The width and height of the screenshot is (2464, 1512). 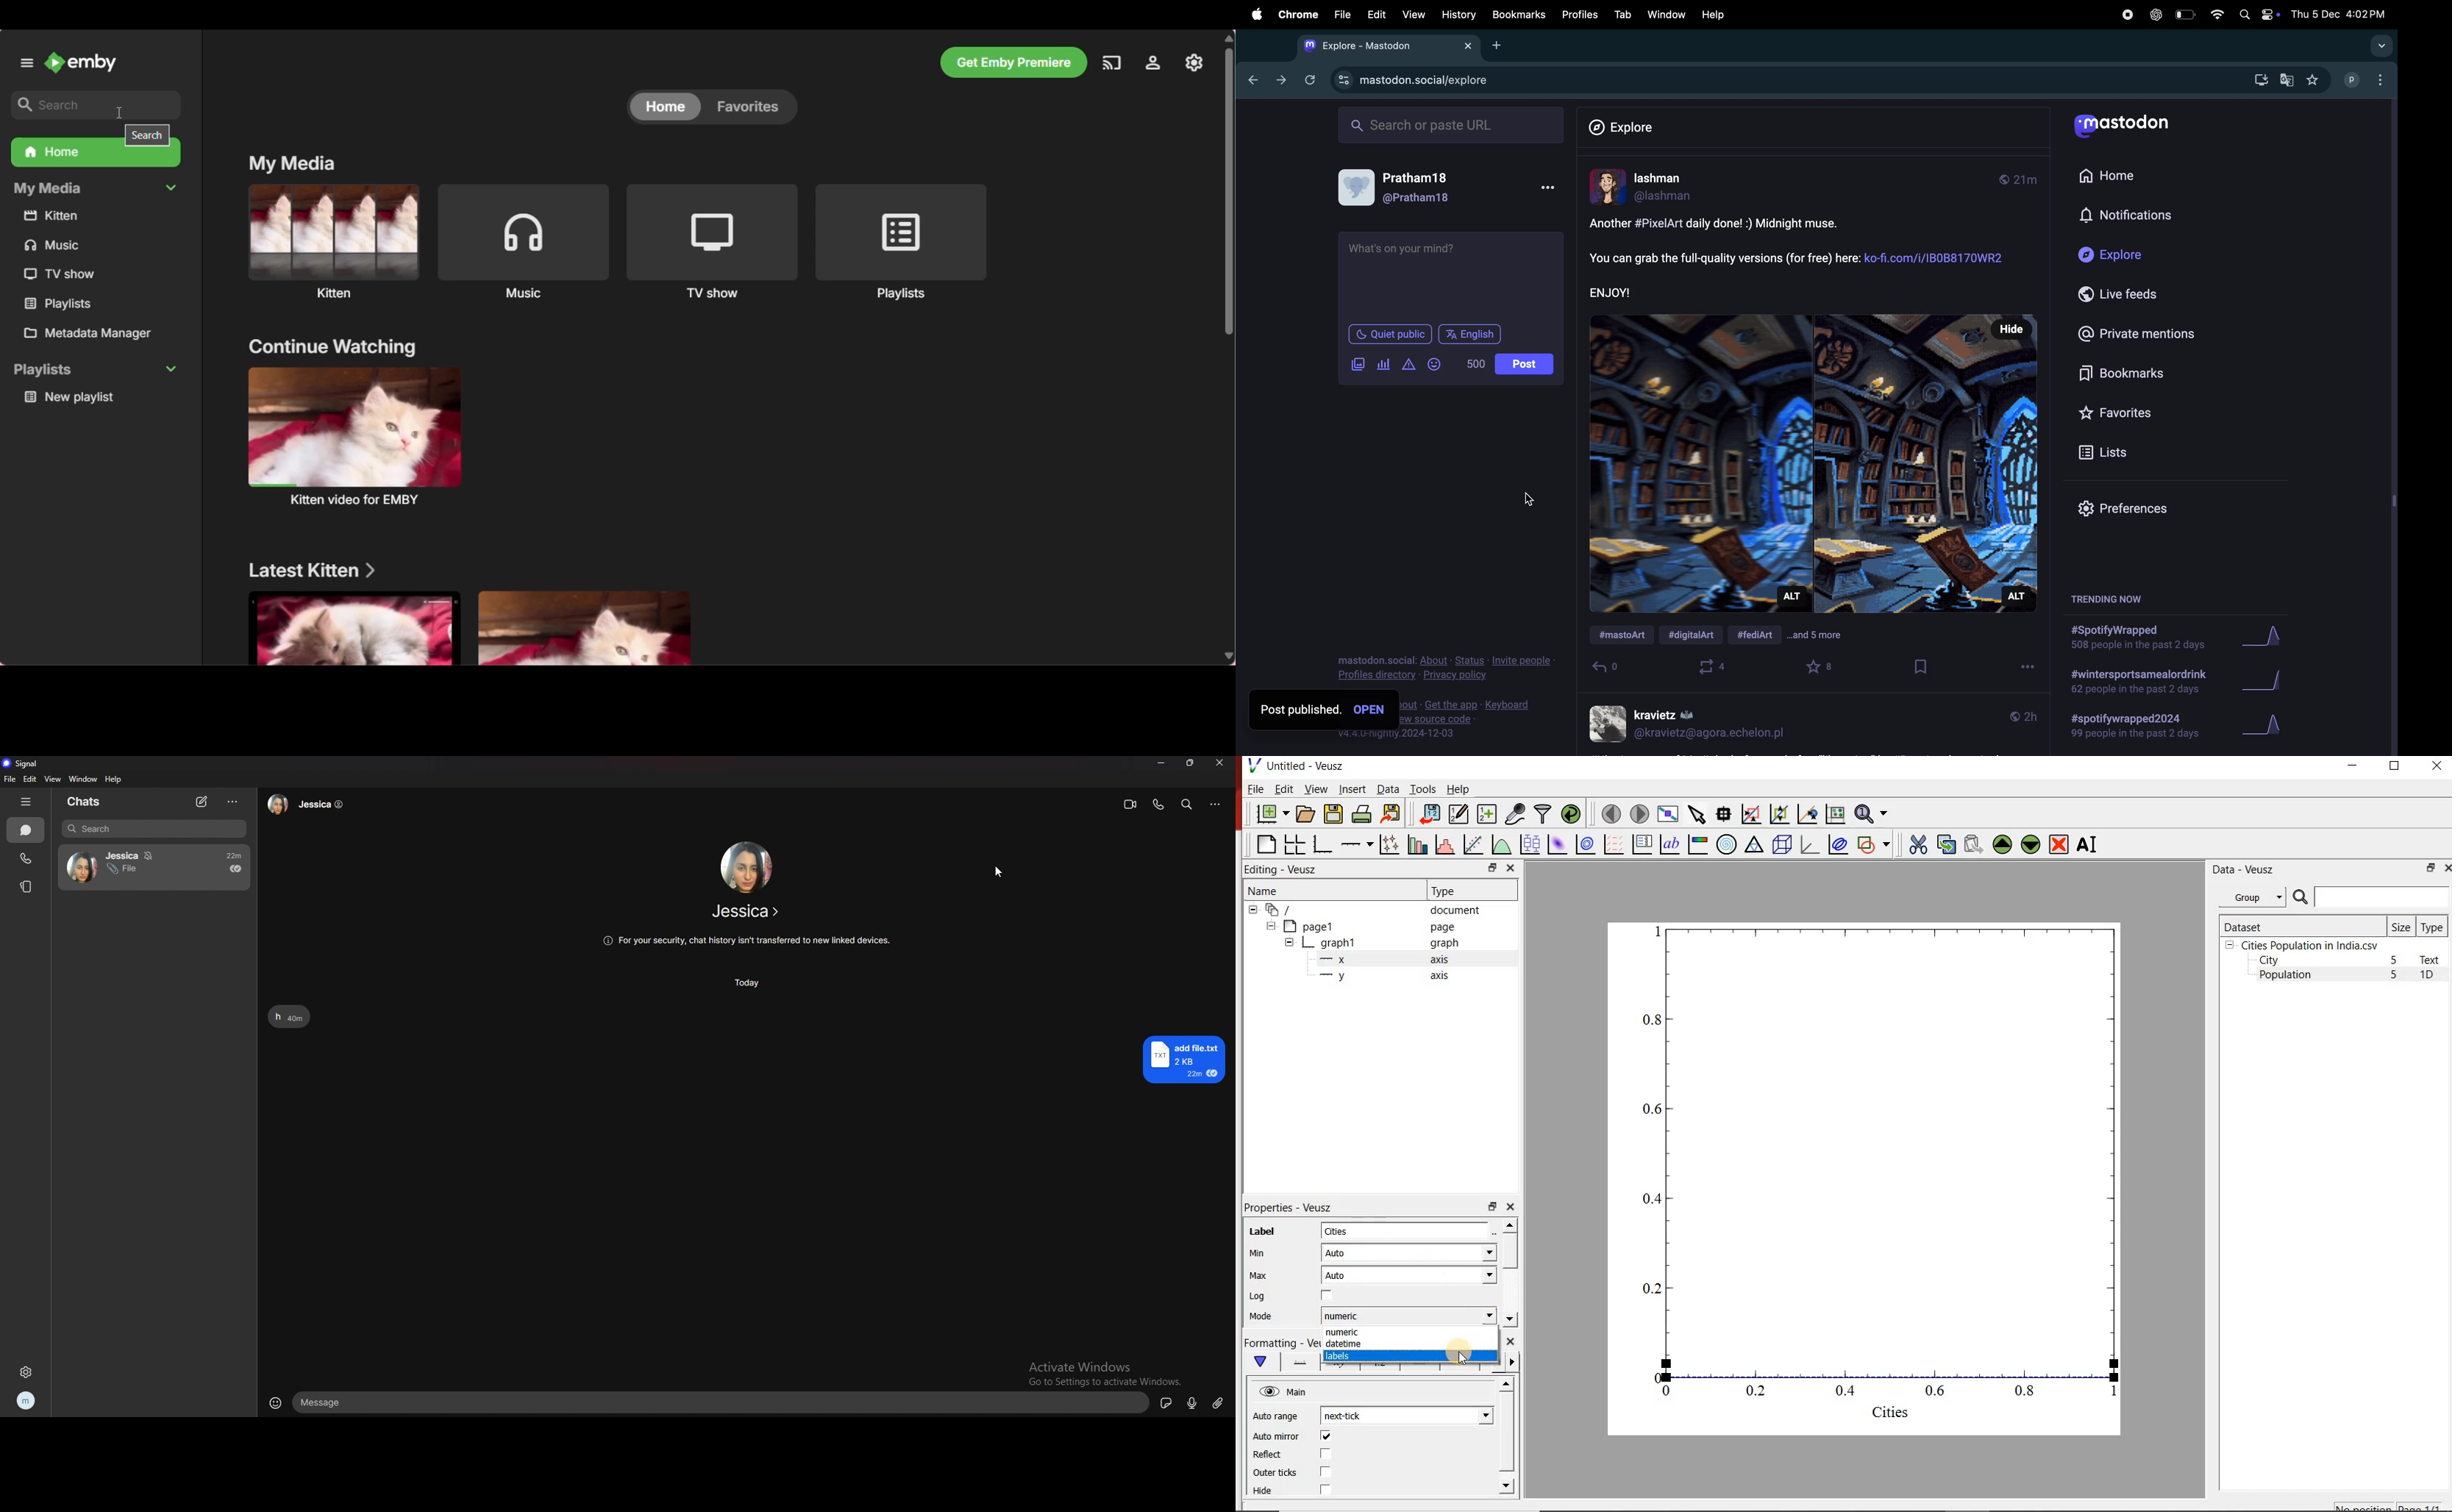 I want to click on Dataset, so click(x=2301, y=925).